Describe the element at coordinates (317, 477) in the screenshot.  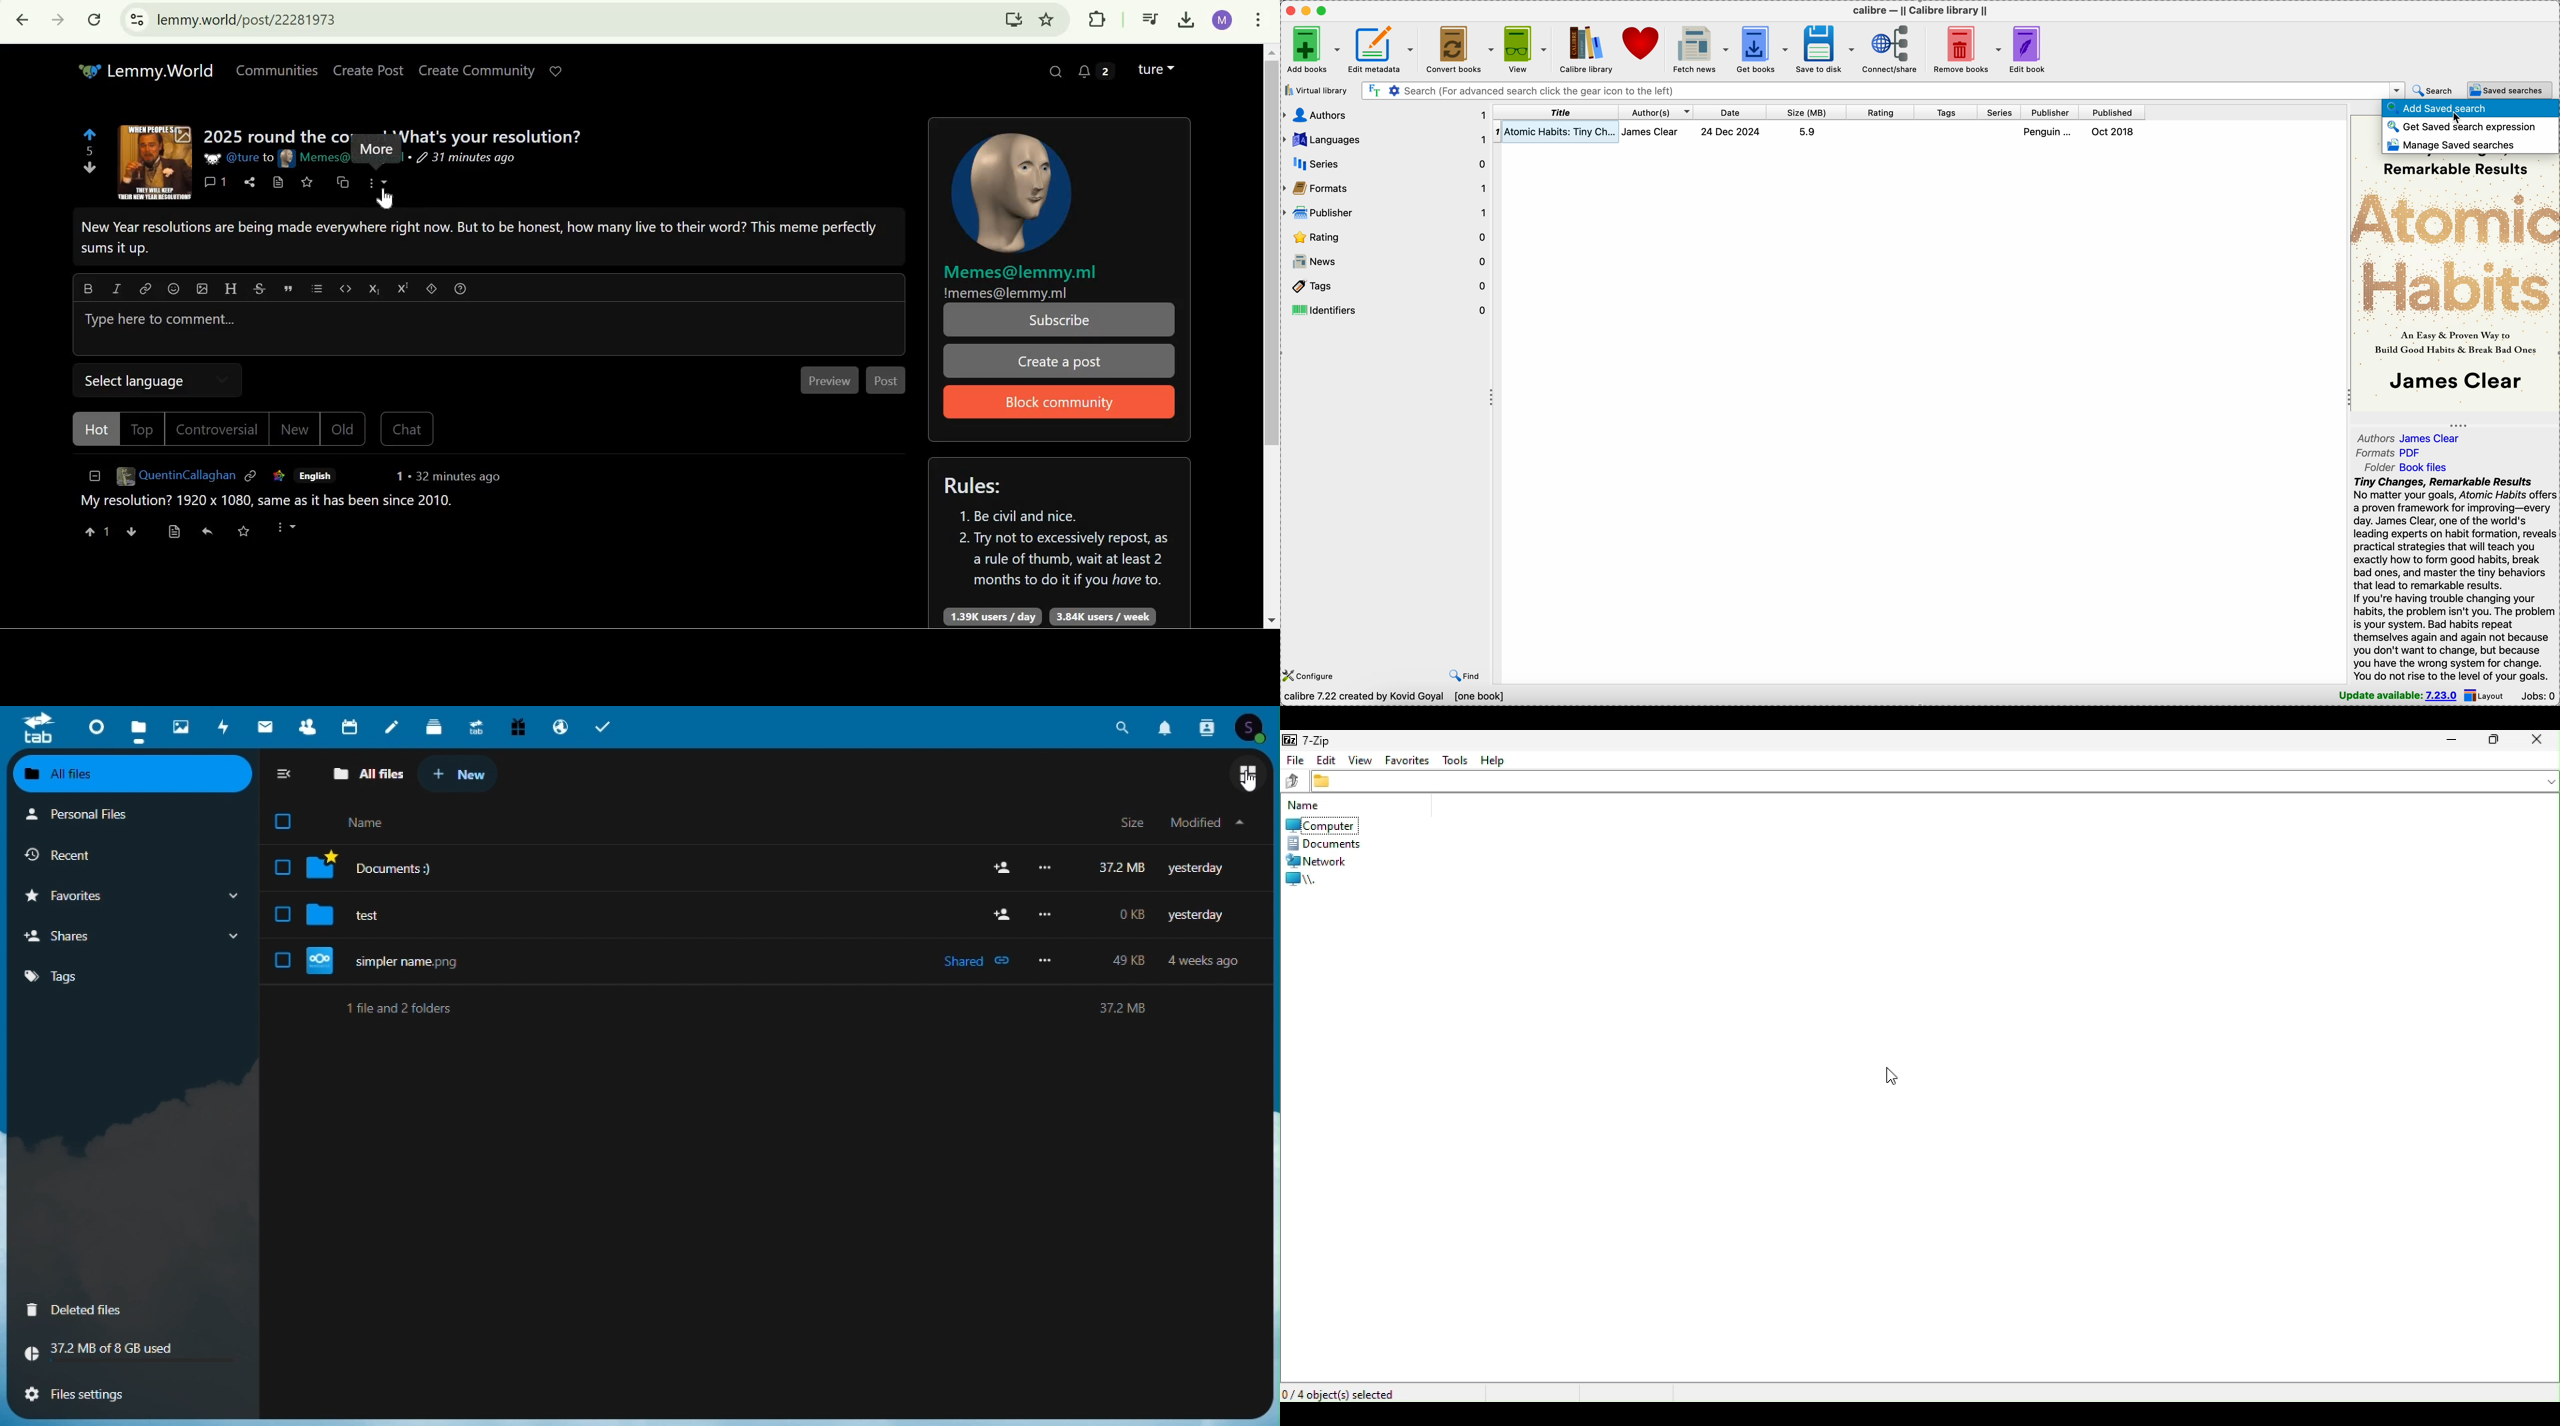
I see `English` at that location.